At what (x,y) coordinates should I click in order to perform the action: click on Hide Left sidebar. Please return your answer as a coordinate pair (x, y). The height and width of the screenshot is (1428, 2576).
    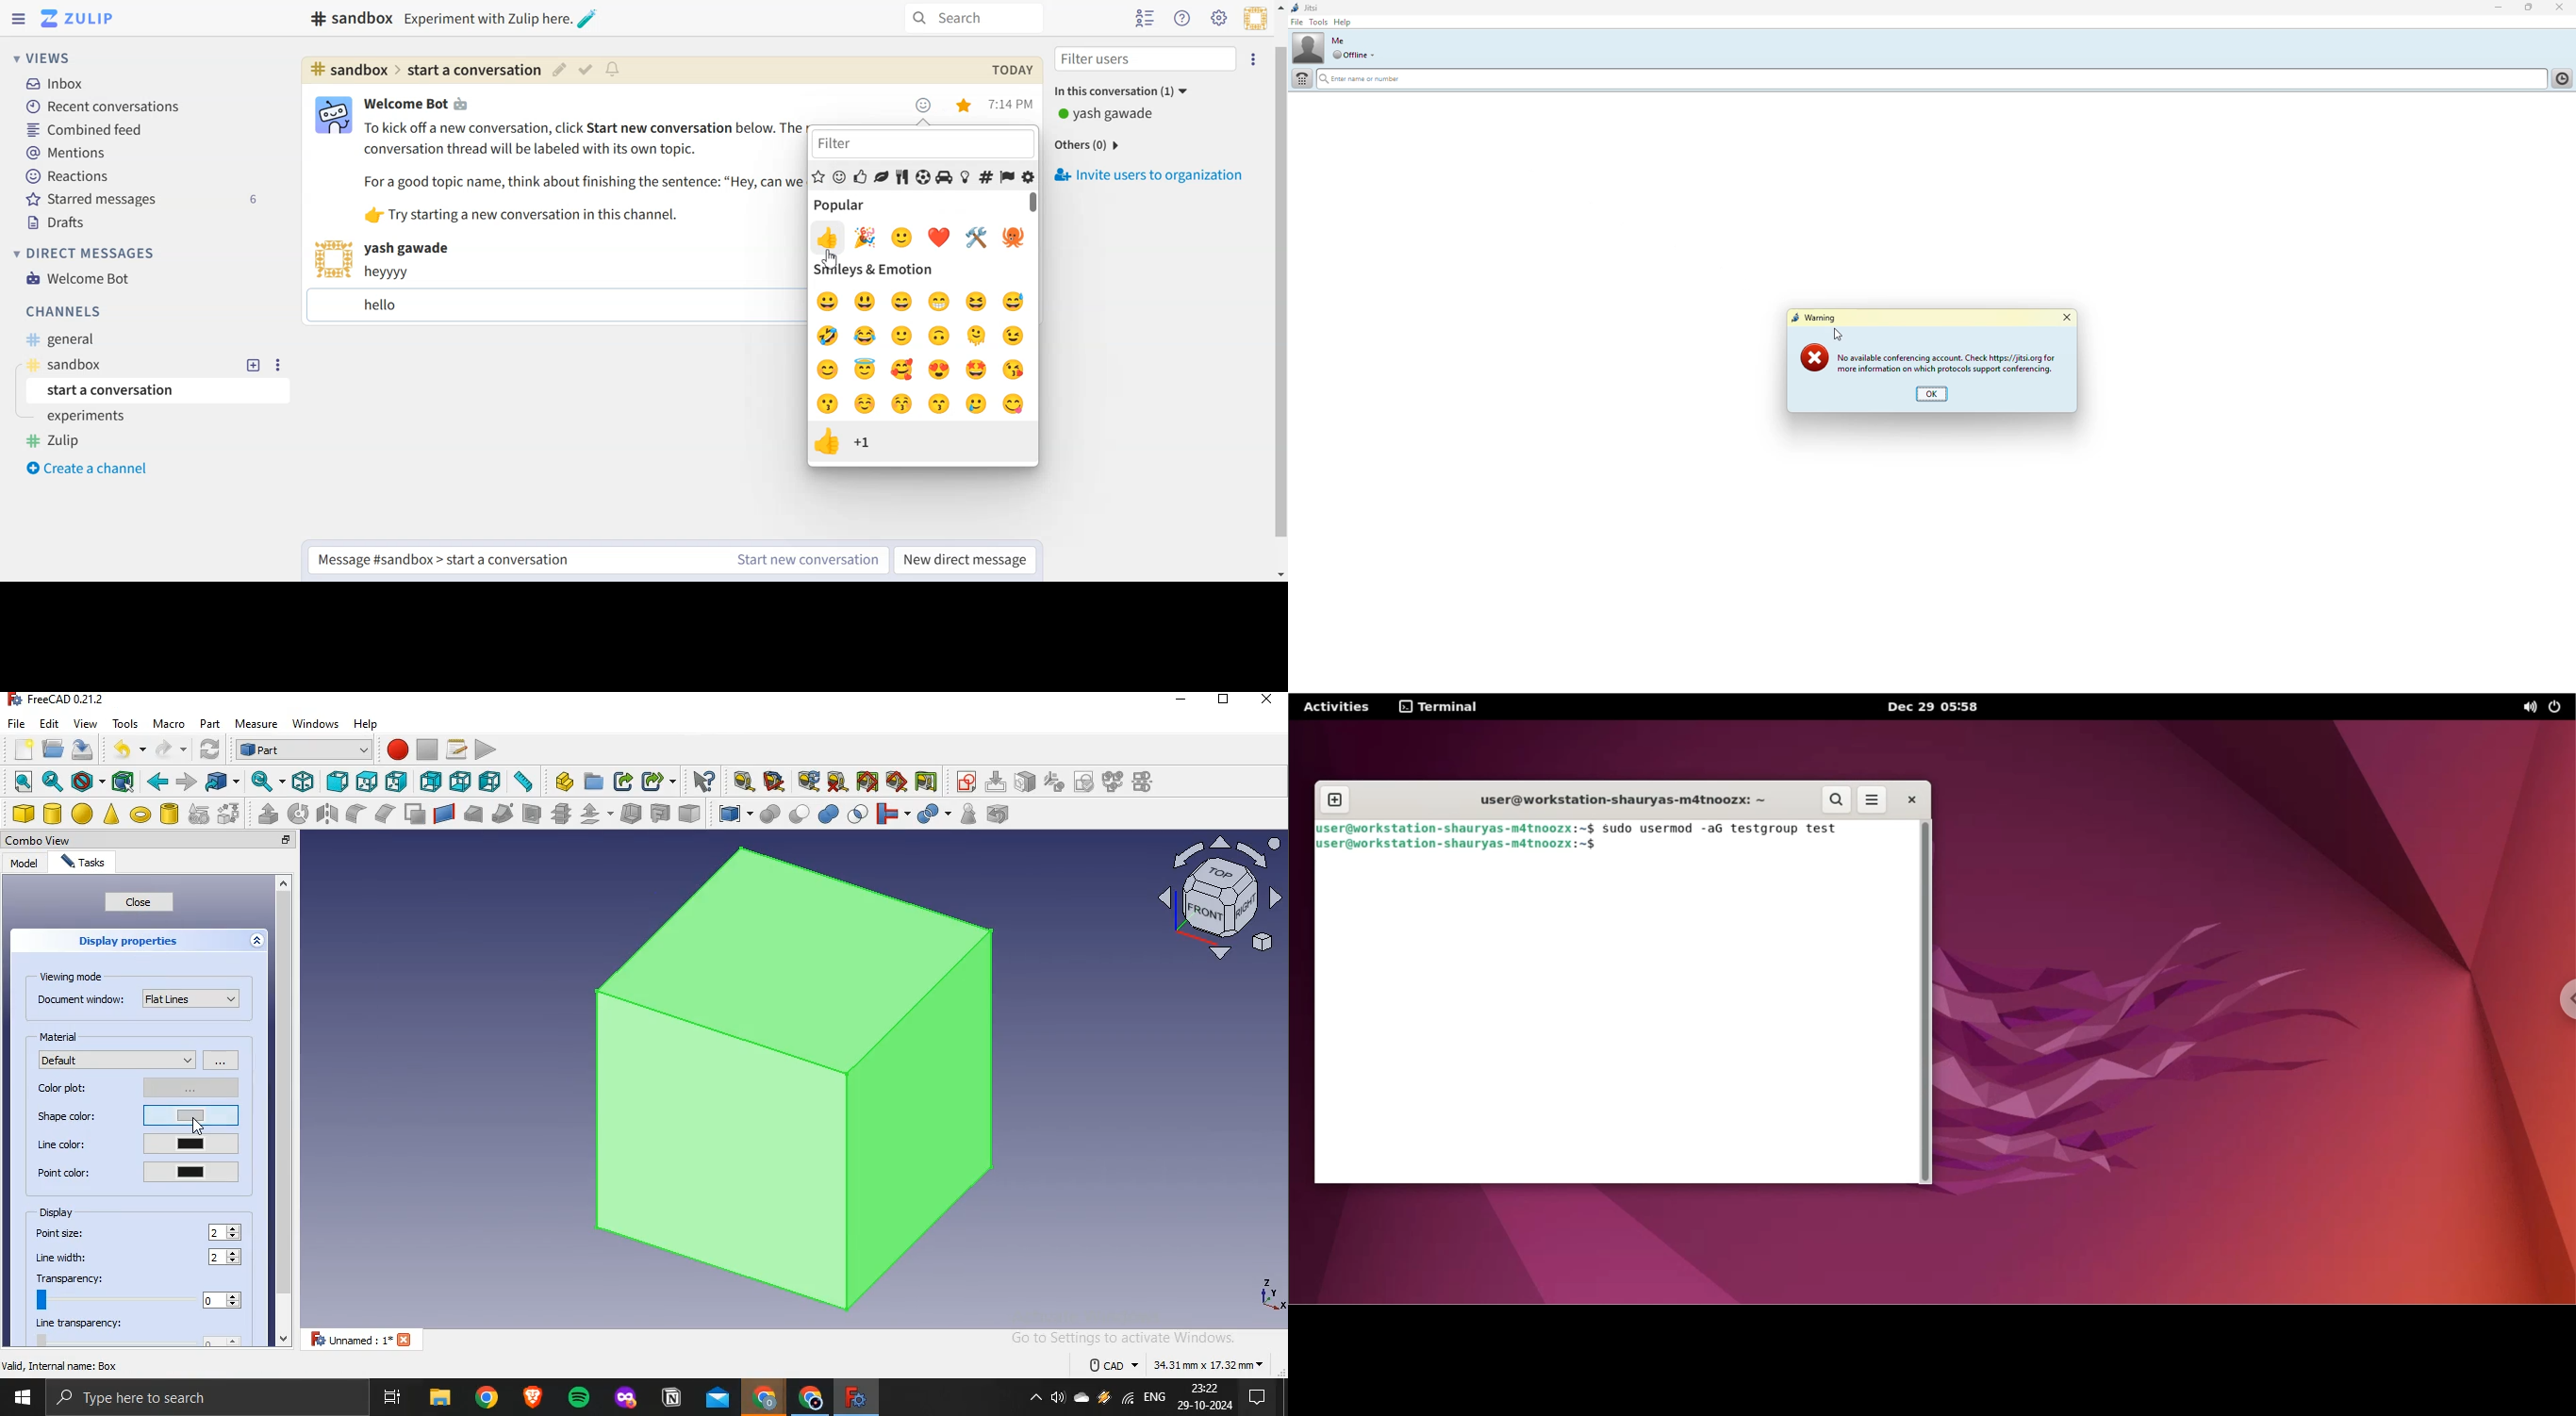
    Looking at the image, I should click on (19, 19).